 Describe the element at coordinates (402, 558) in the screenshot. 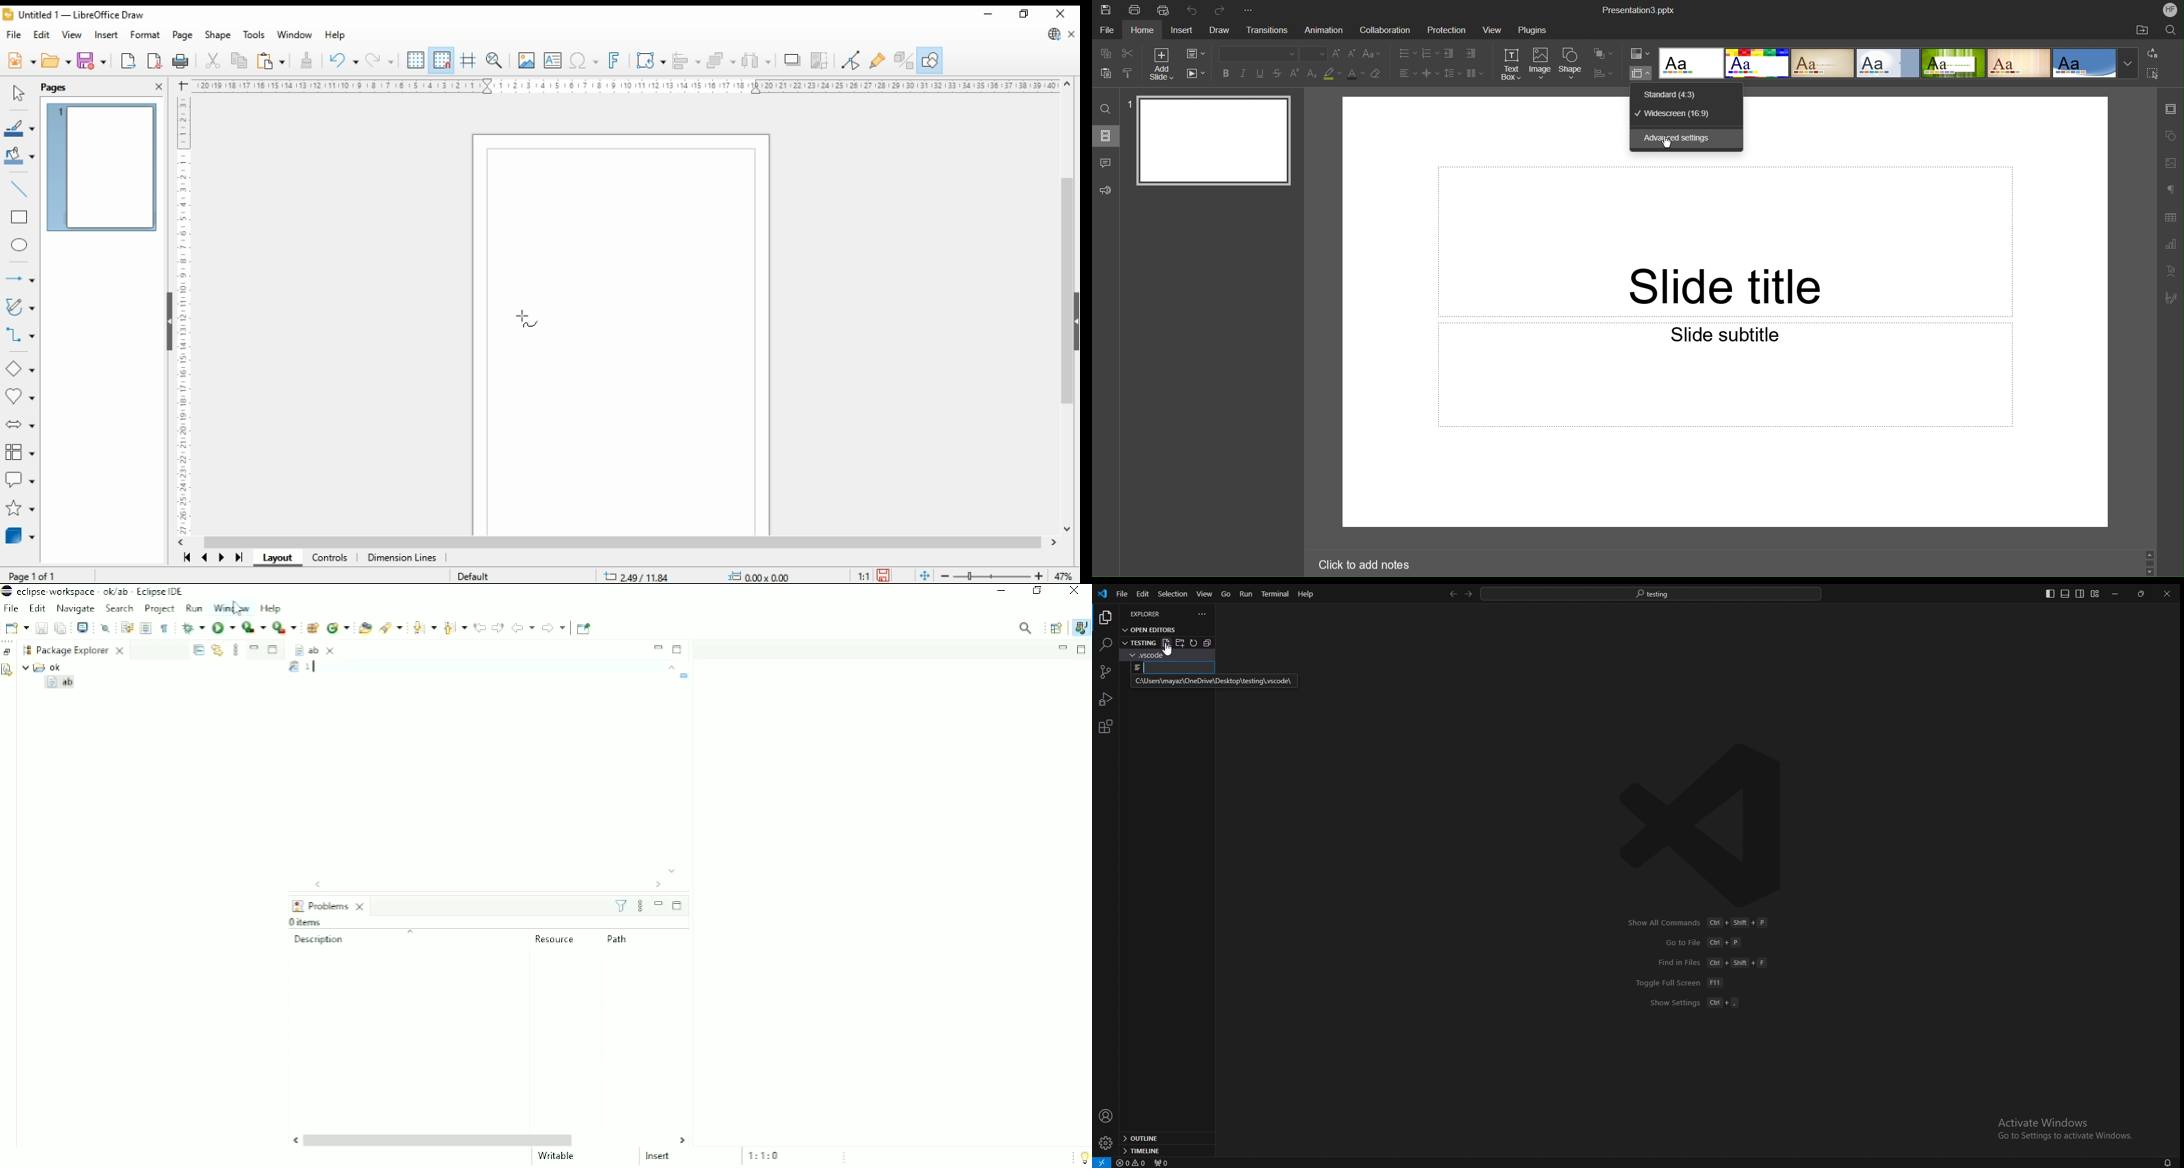

I see `dimension lines` at that location.